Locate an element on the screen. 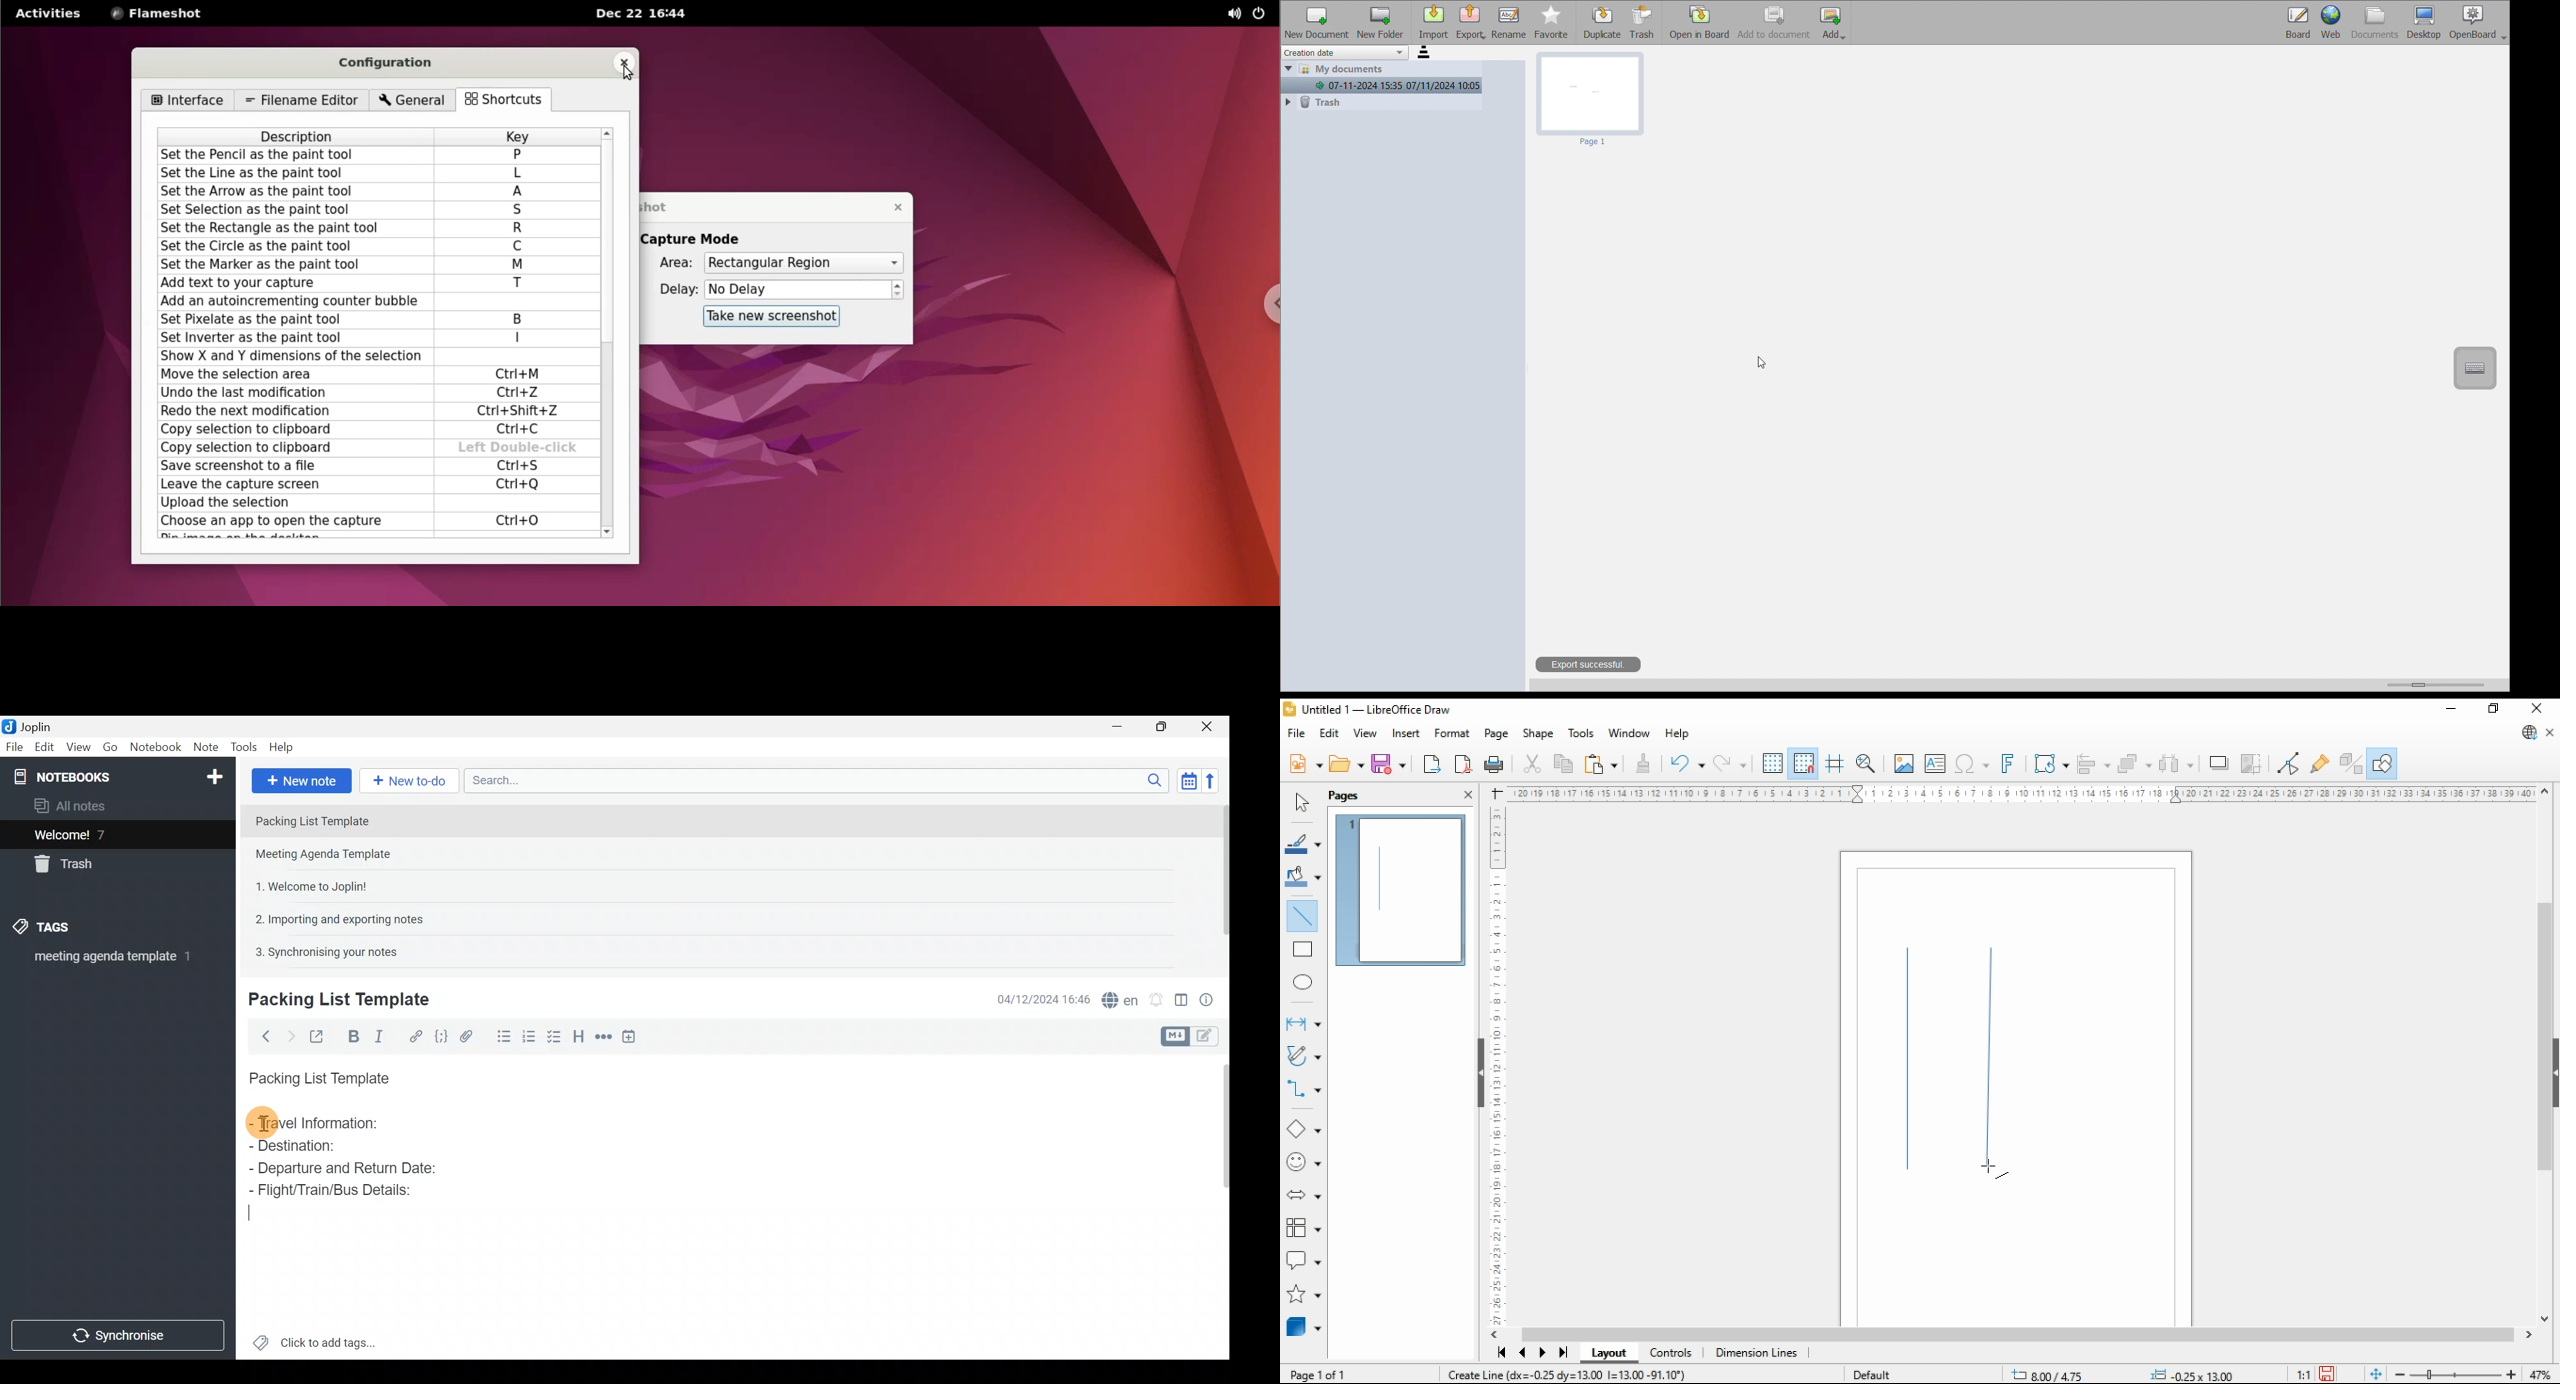 This screenshot has width=2576, height=1400. collapse is located at coordinates (1479, 1071).